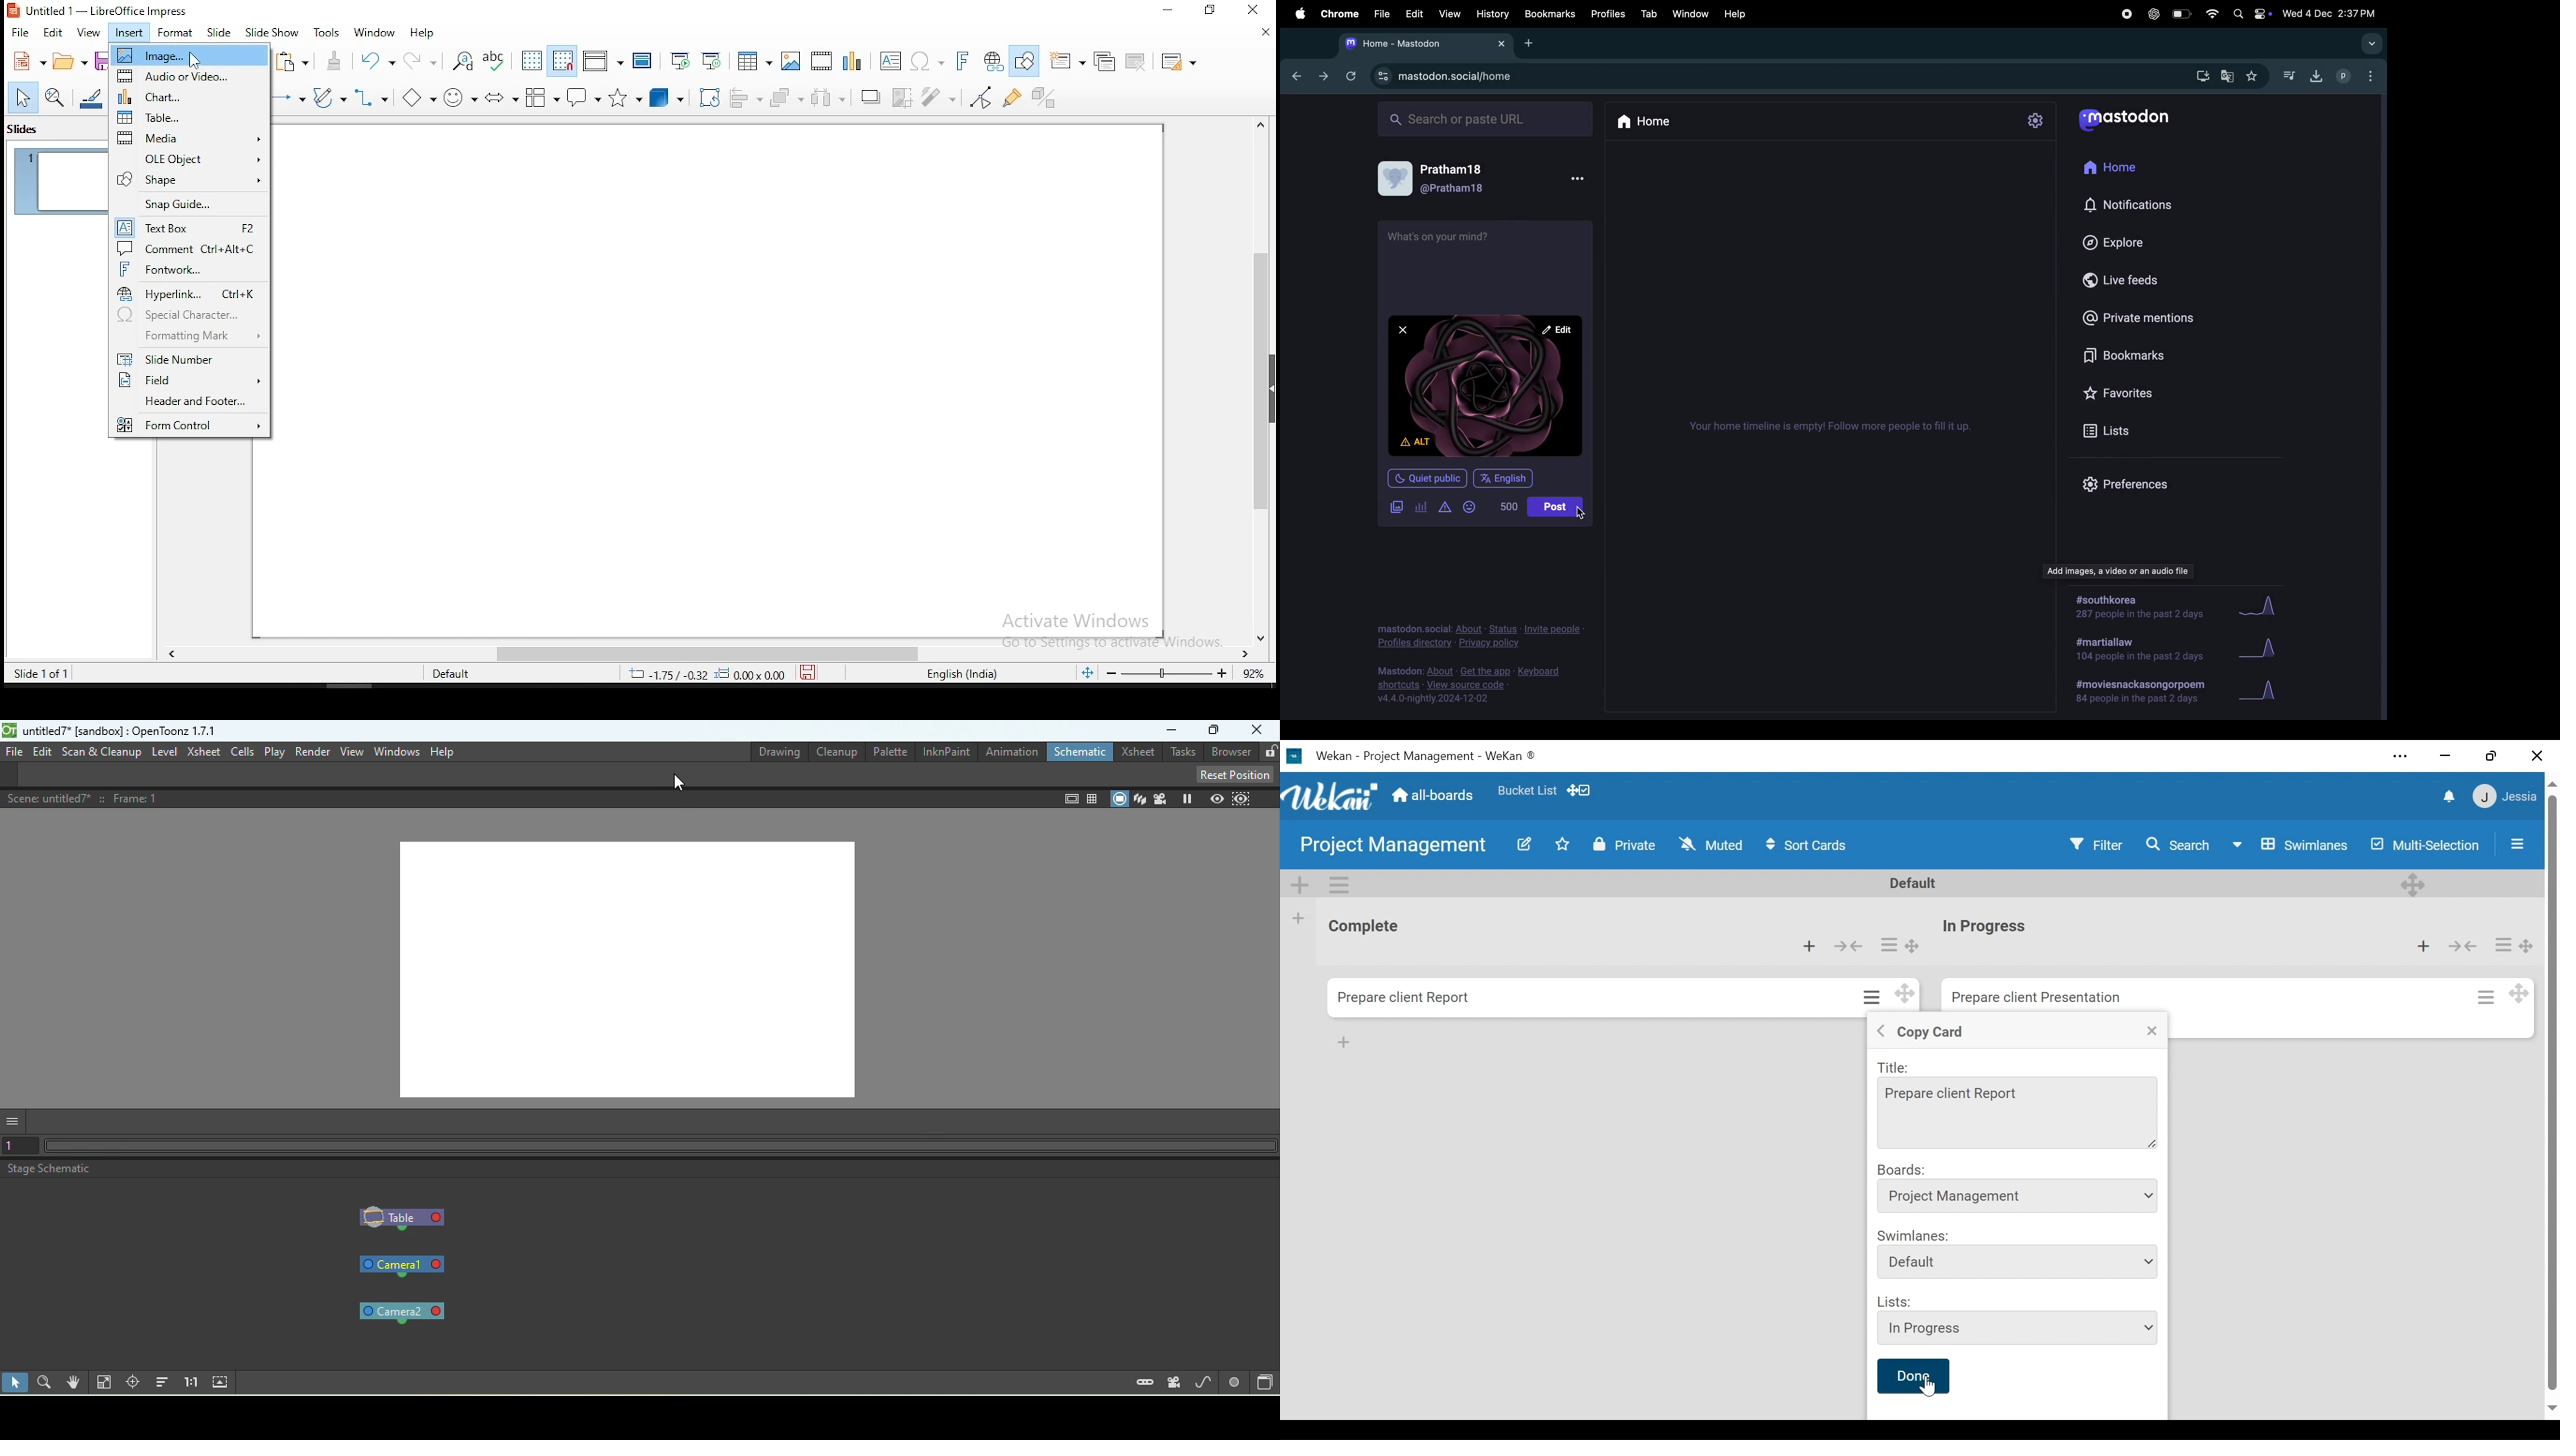 The height and width of the screenshot is (1456, 2576). I want to click on Deesktop drag handle, so click(2413, 884).